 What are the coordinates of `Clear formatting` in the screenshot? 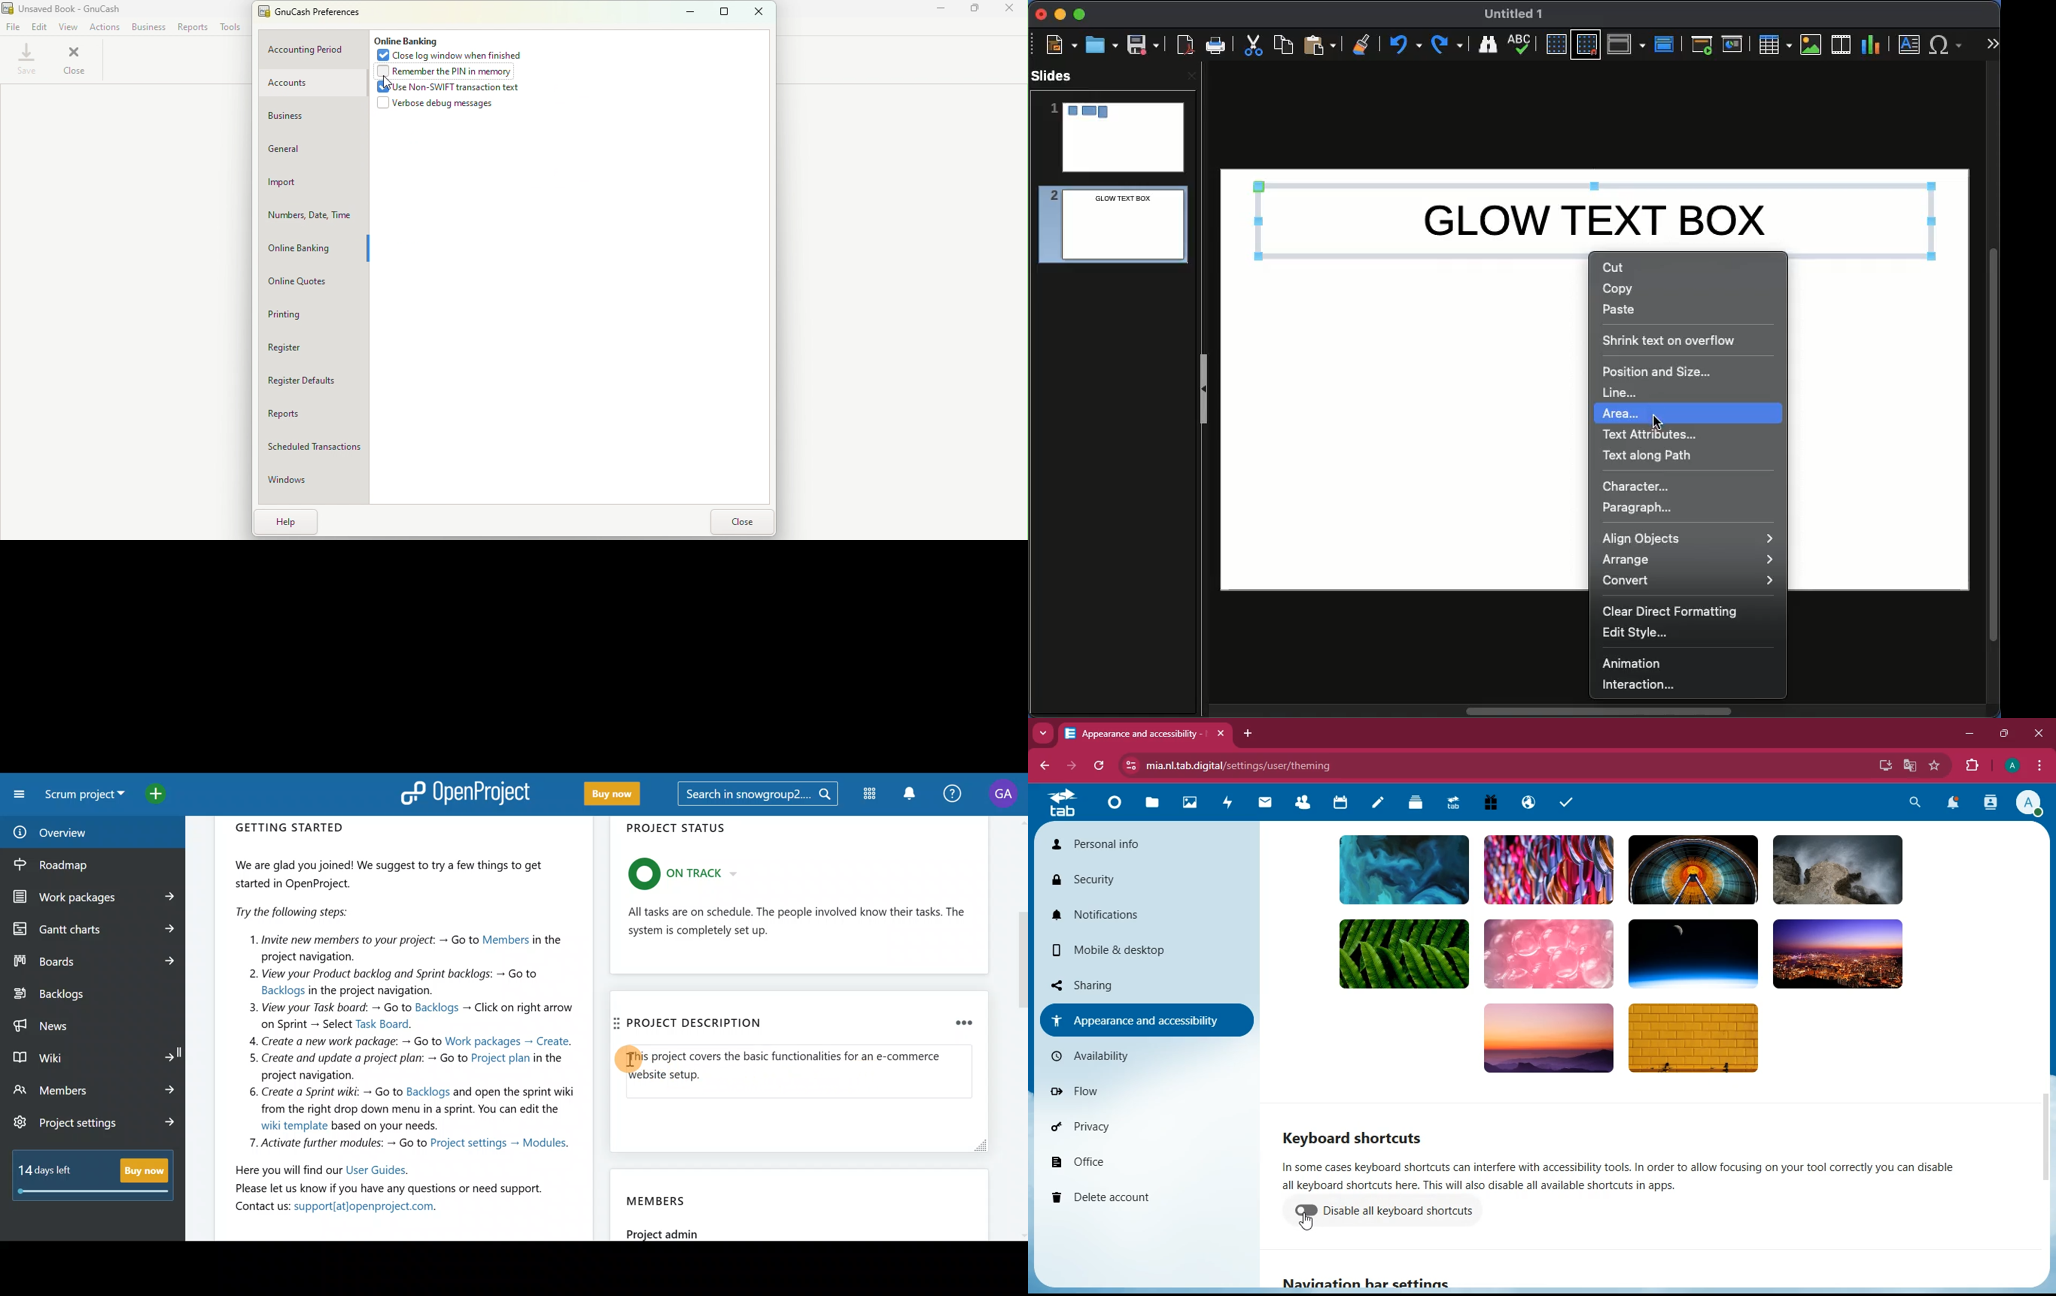 It's located at (1362, 43).